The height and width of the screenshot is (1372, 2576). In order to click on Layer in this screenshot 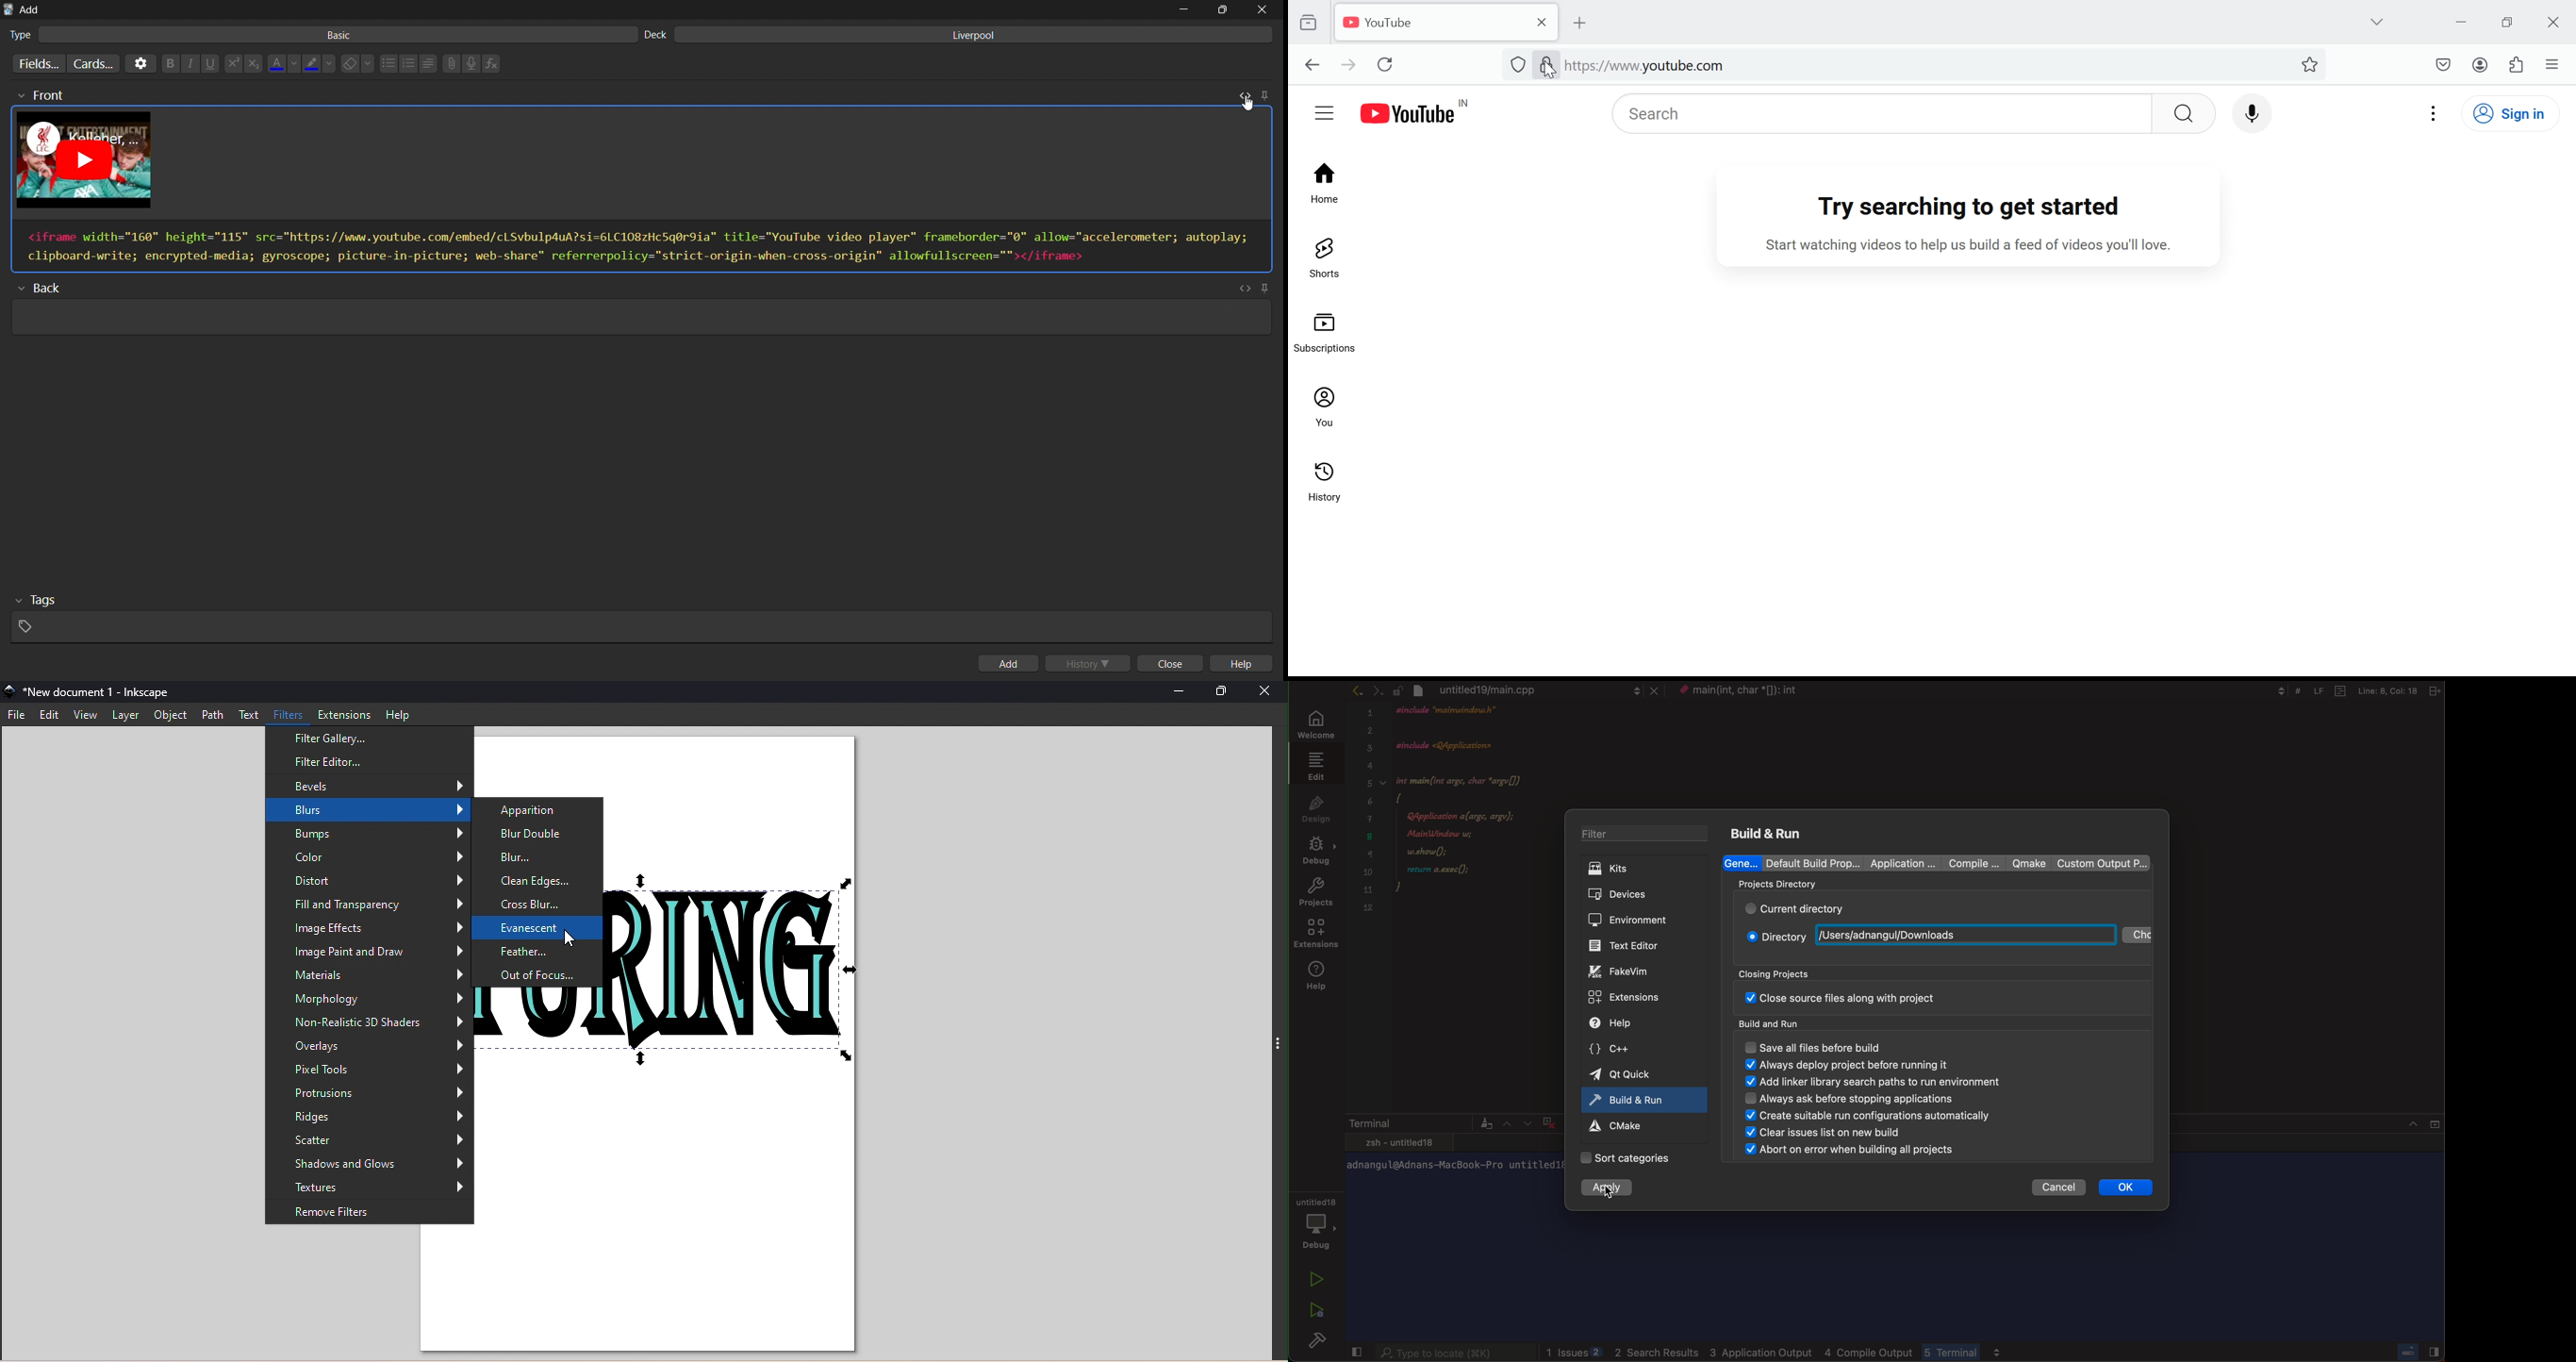, I will do `click(127, 716)`.